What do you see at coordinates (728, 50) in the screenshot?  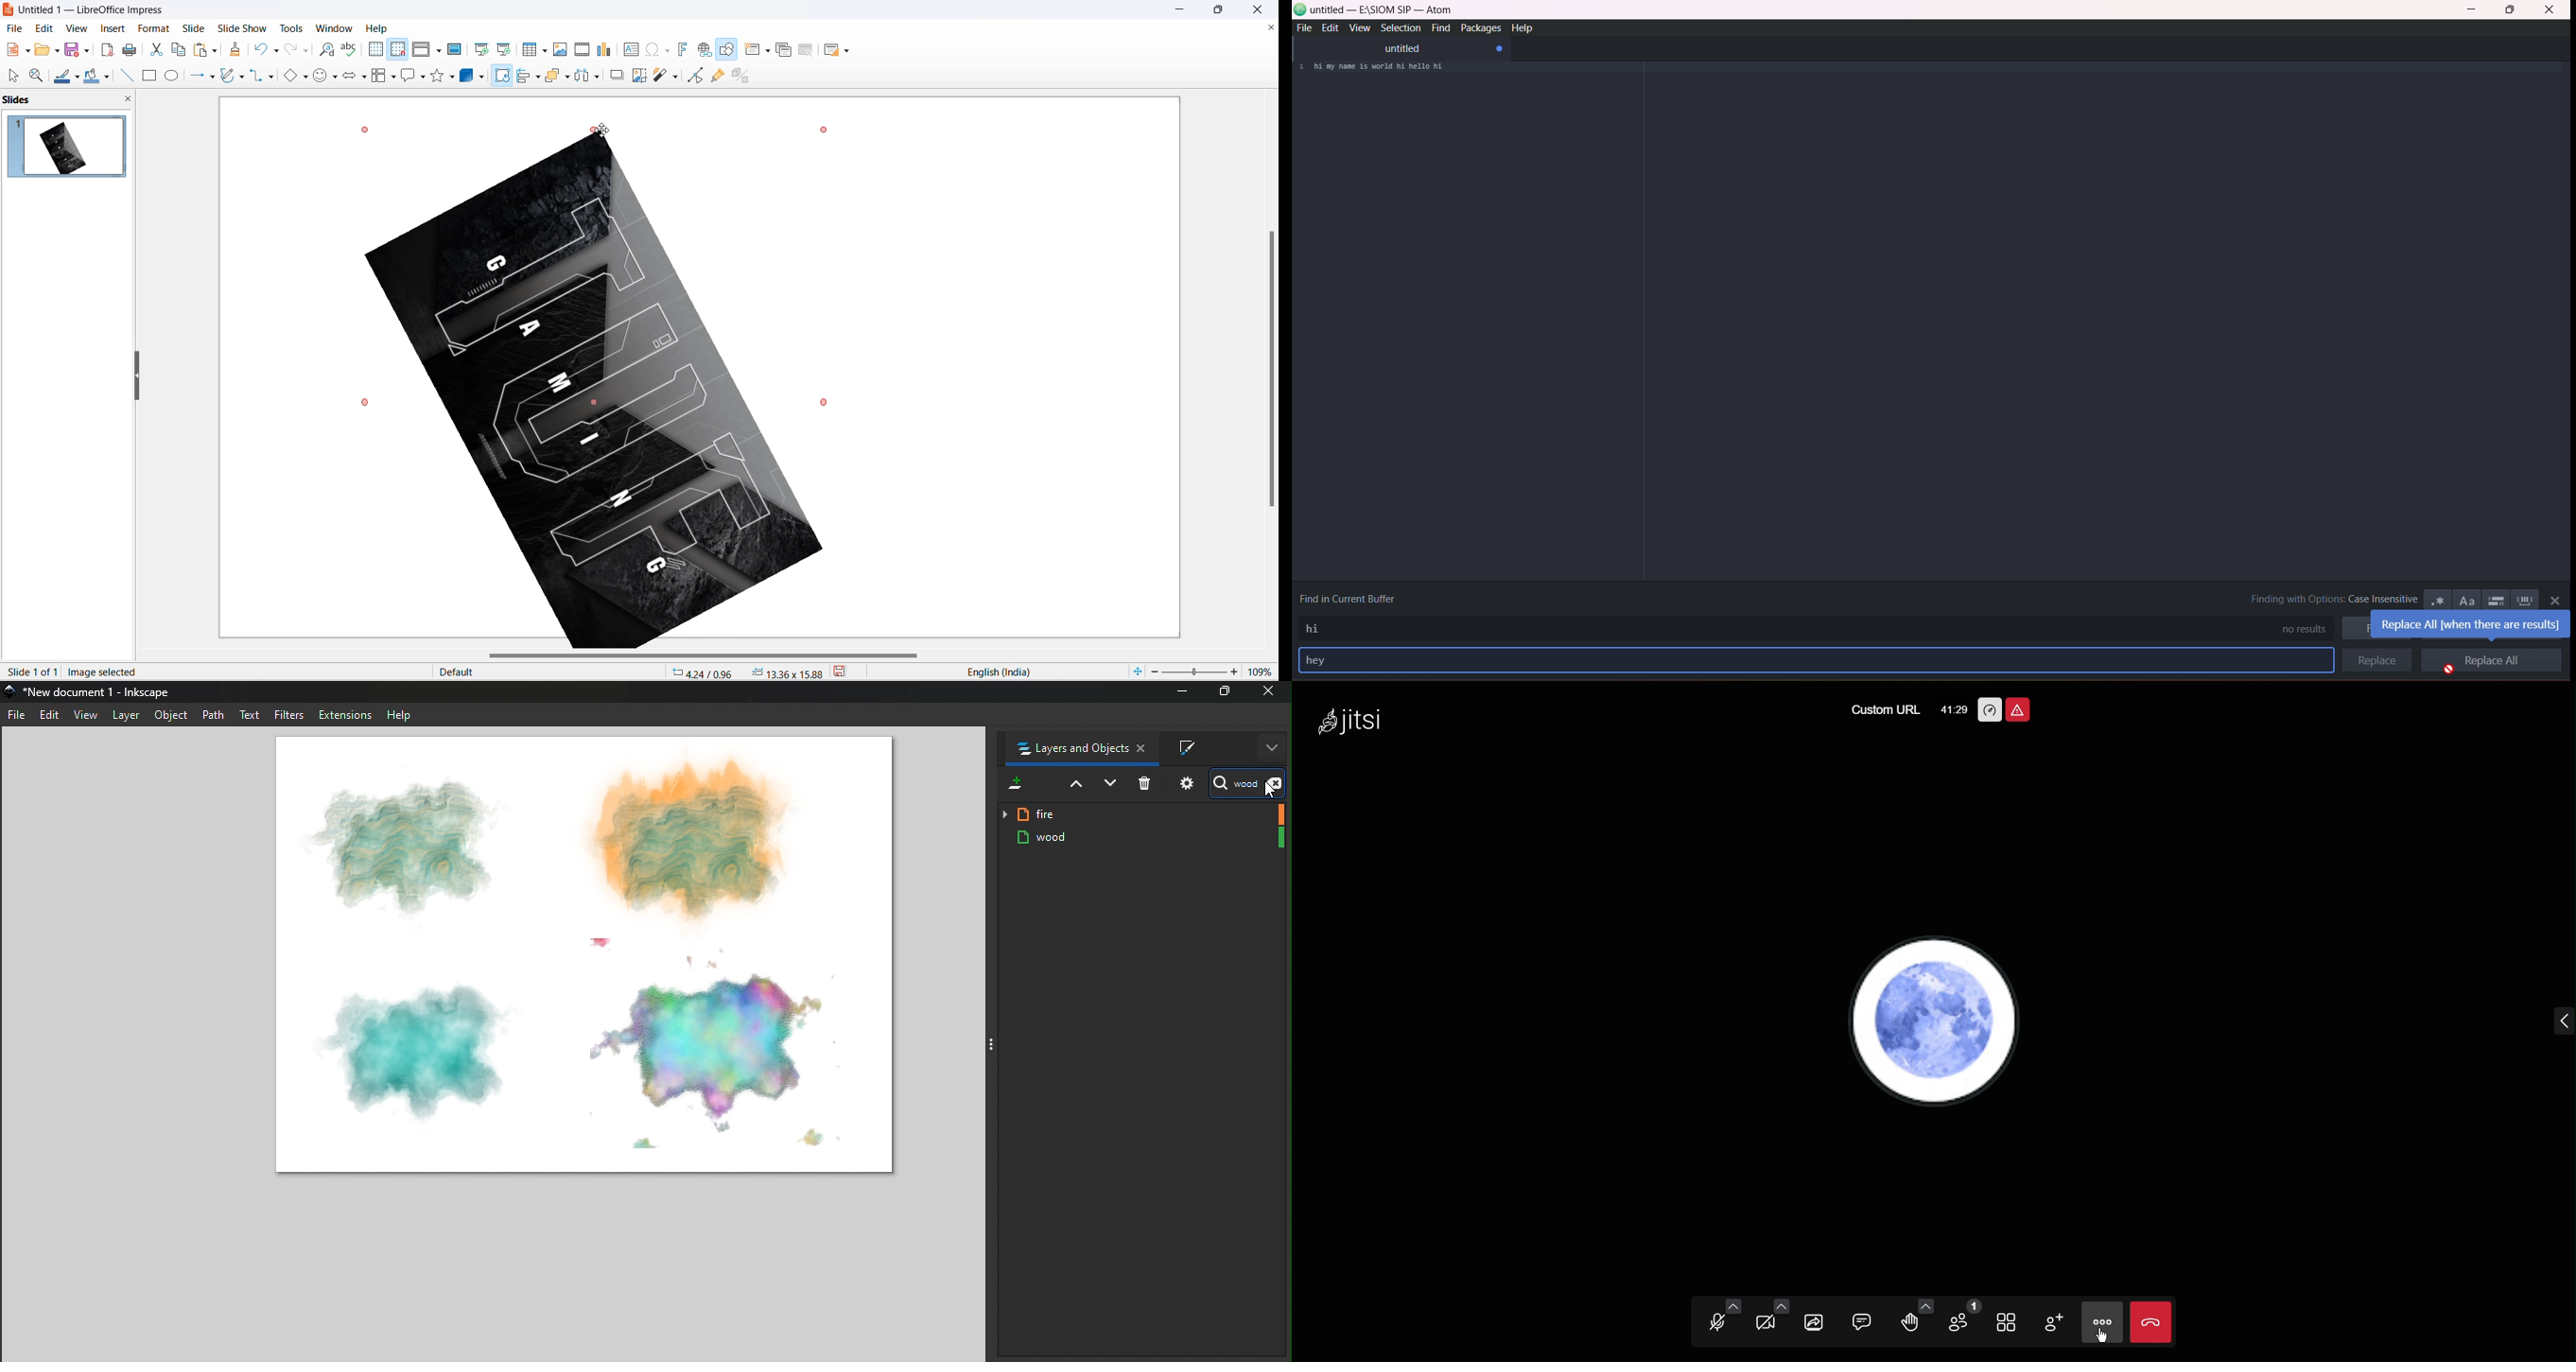 I see `draw shapes ` at bounding box center [728, 50].